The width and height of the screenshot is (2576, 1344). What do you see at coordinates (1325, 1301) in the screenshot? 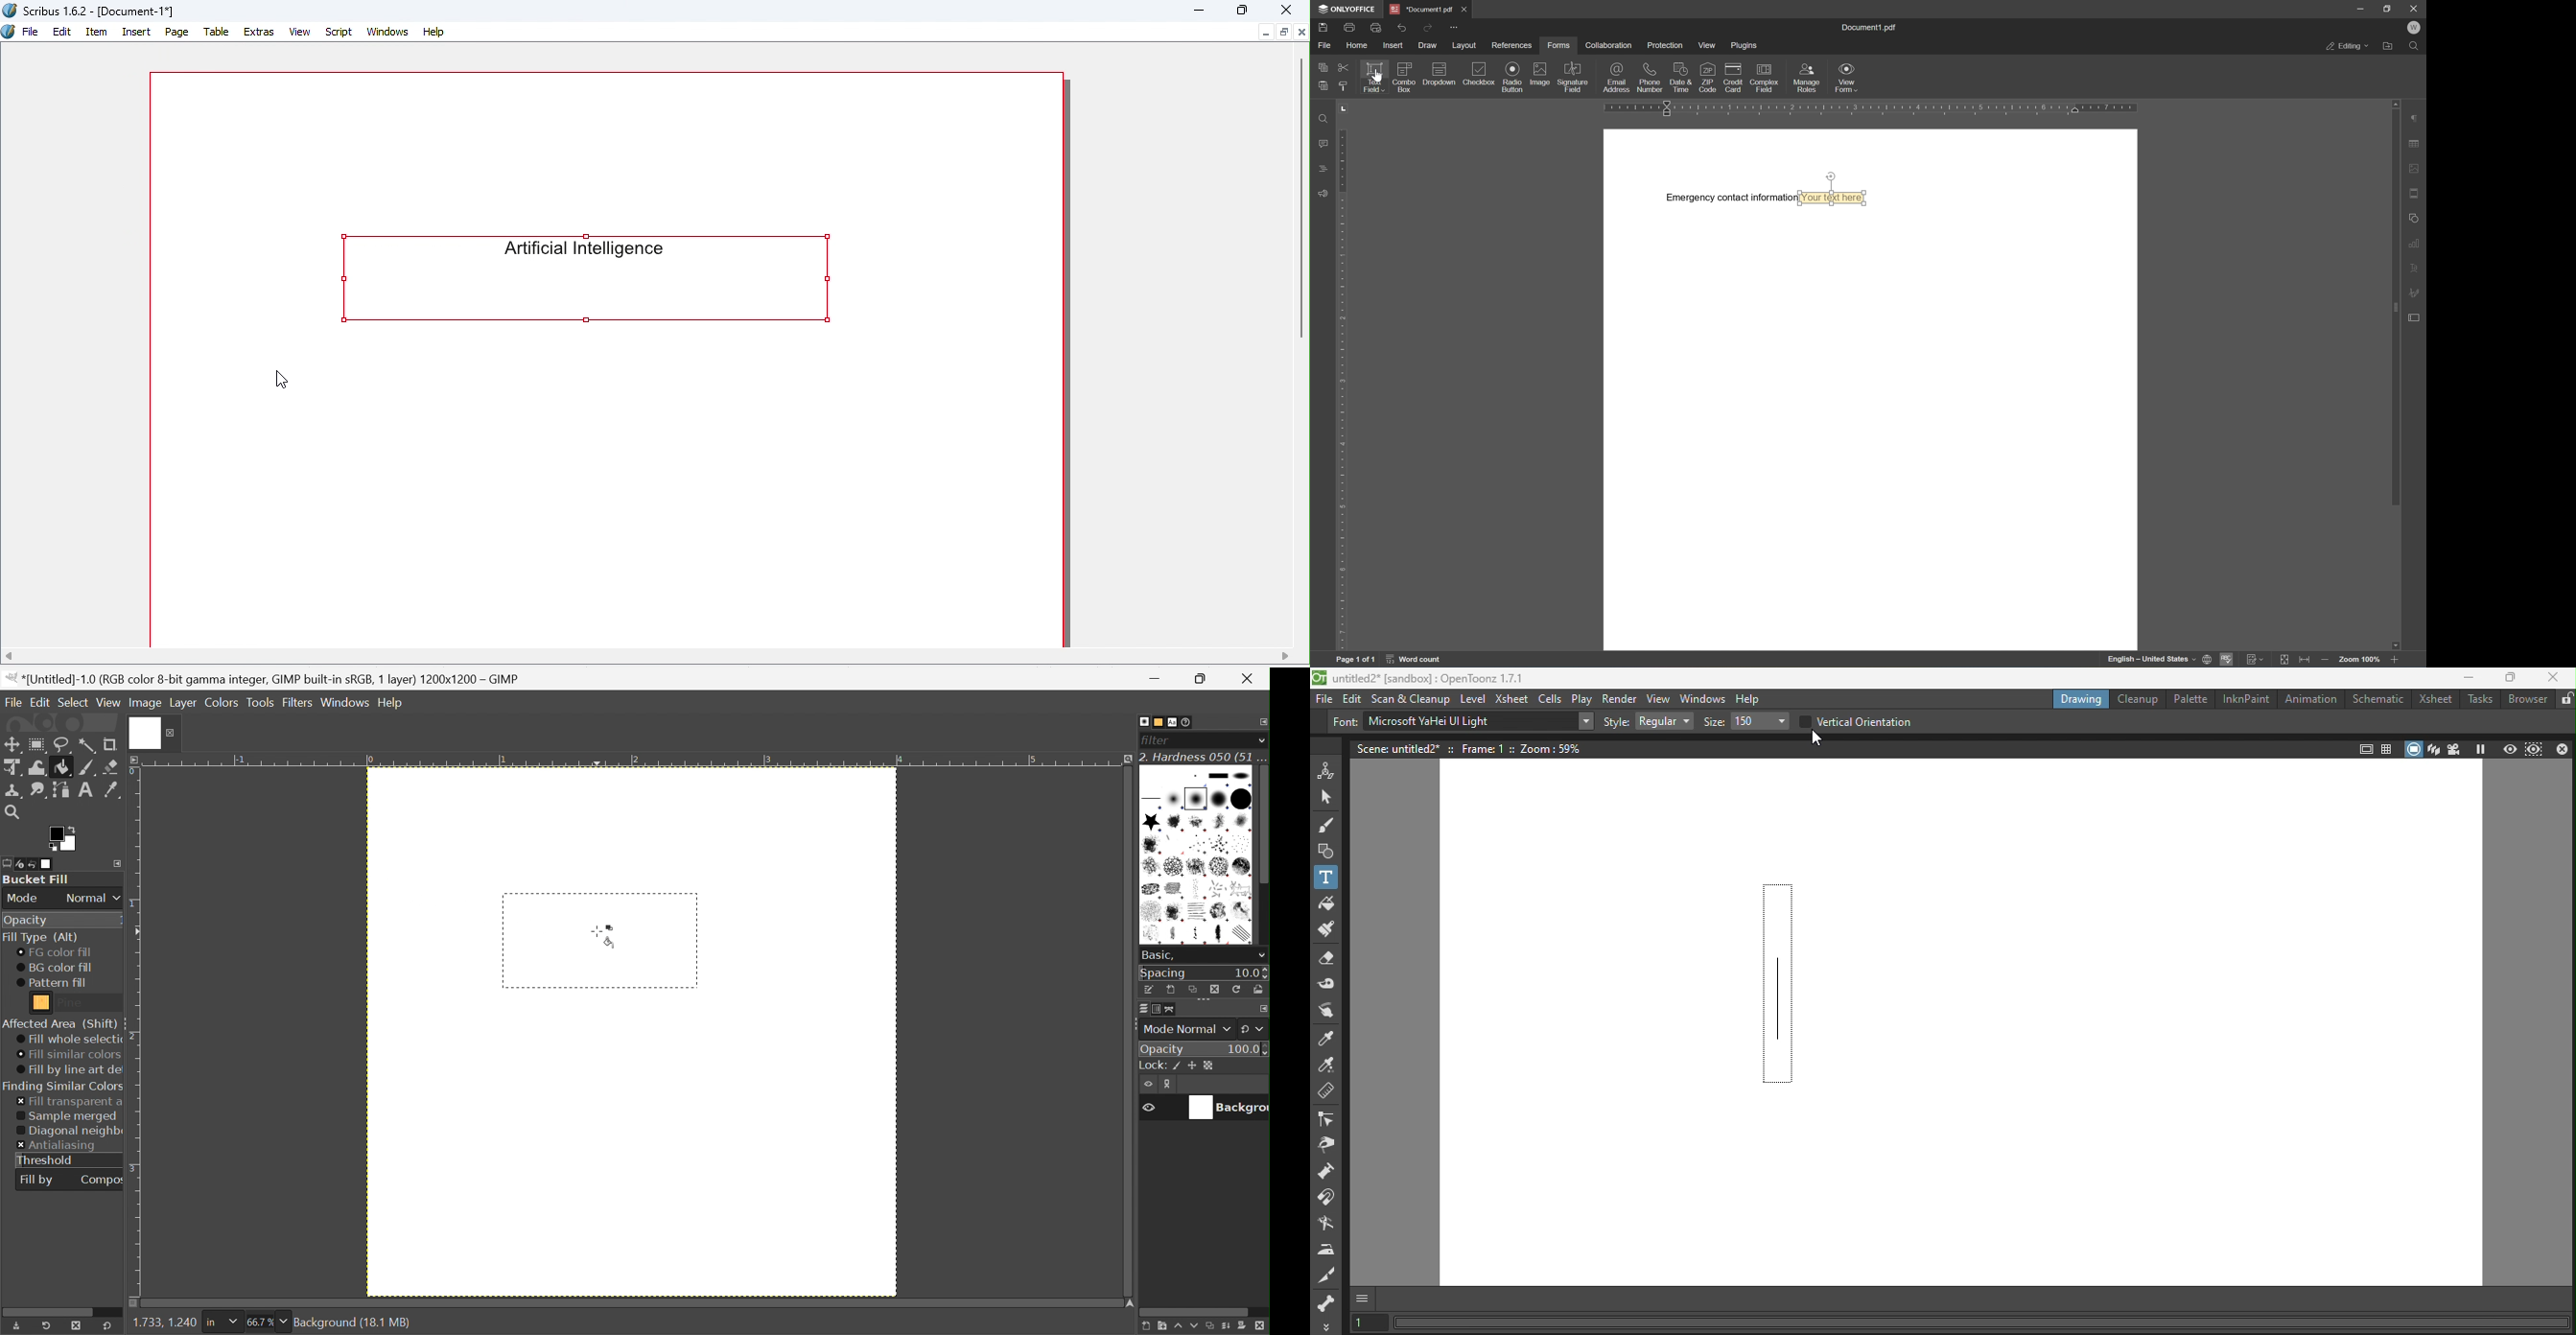
I see `Skeleton` at bounding box center [1325, 1301].